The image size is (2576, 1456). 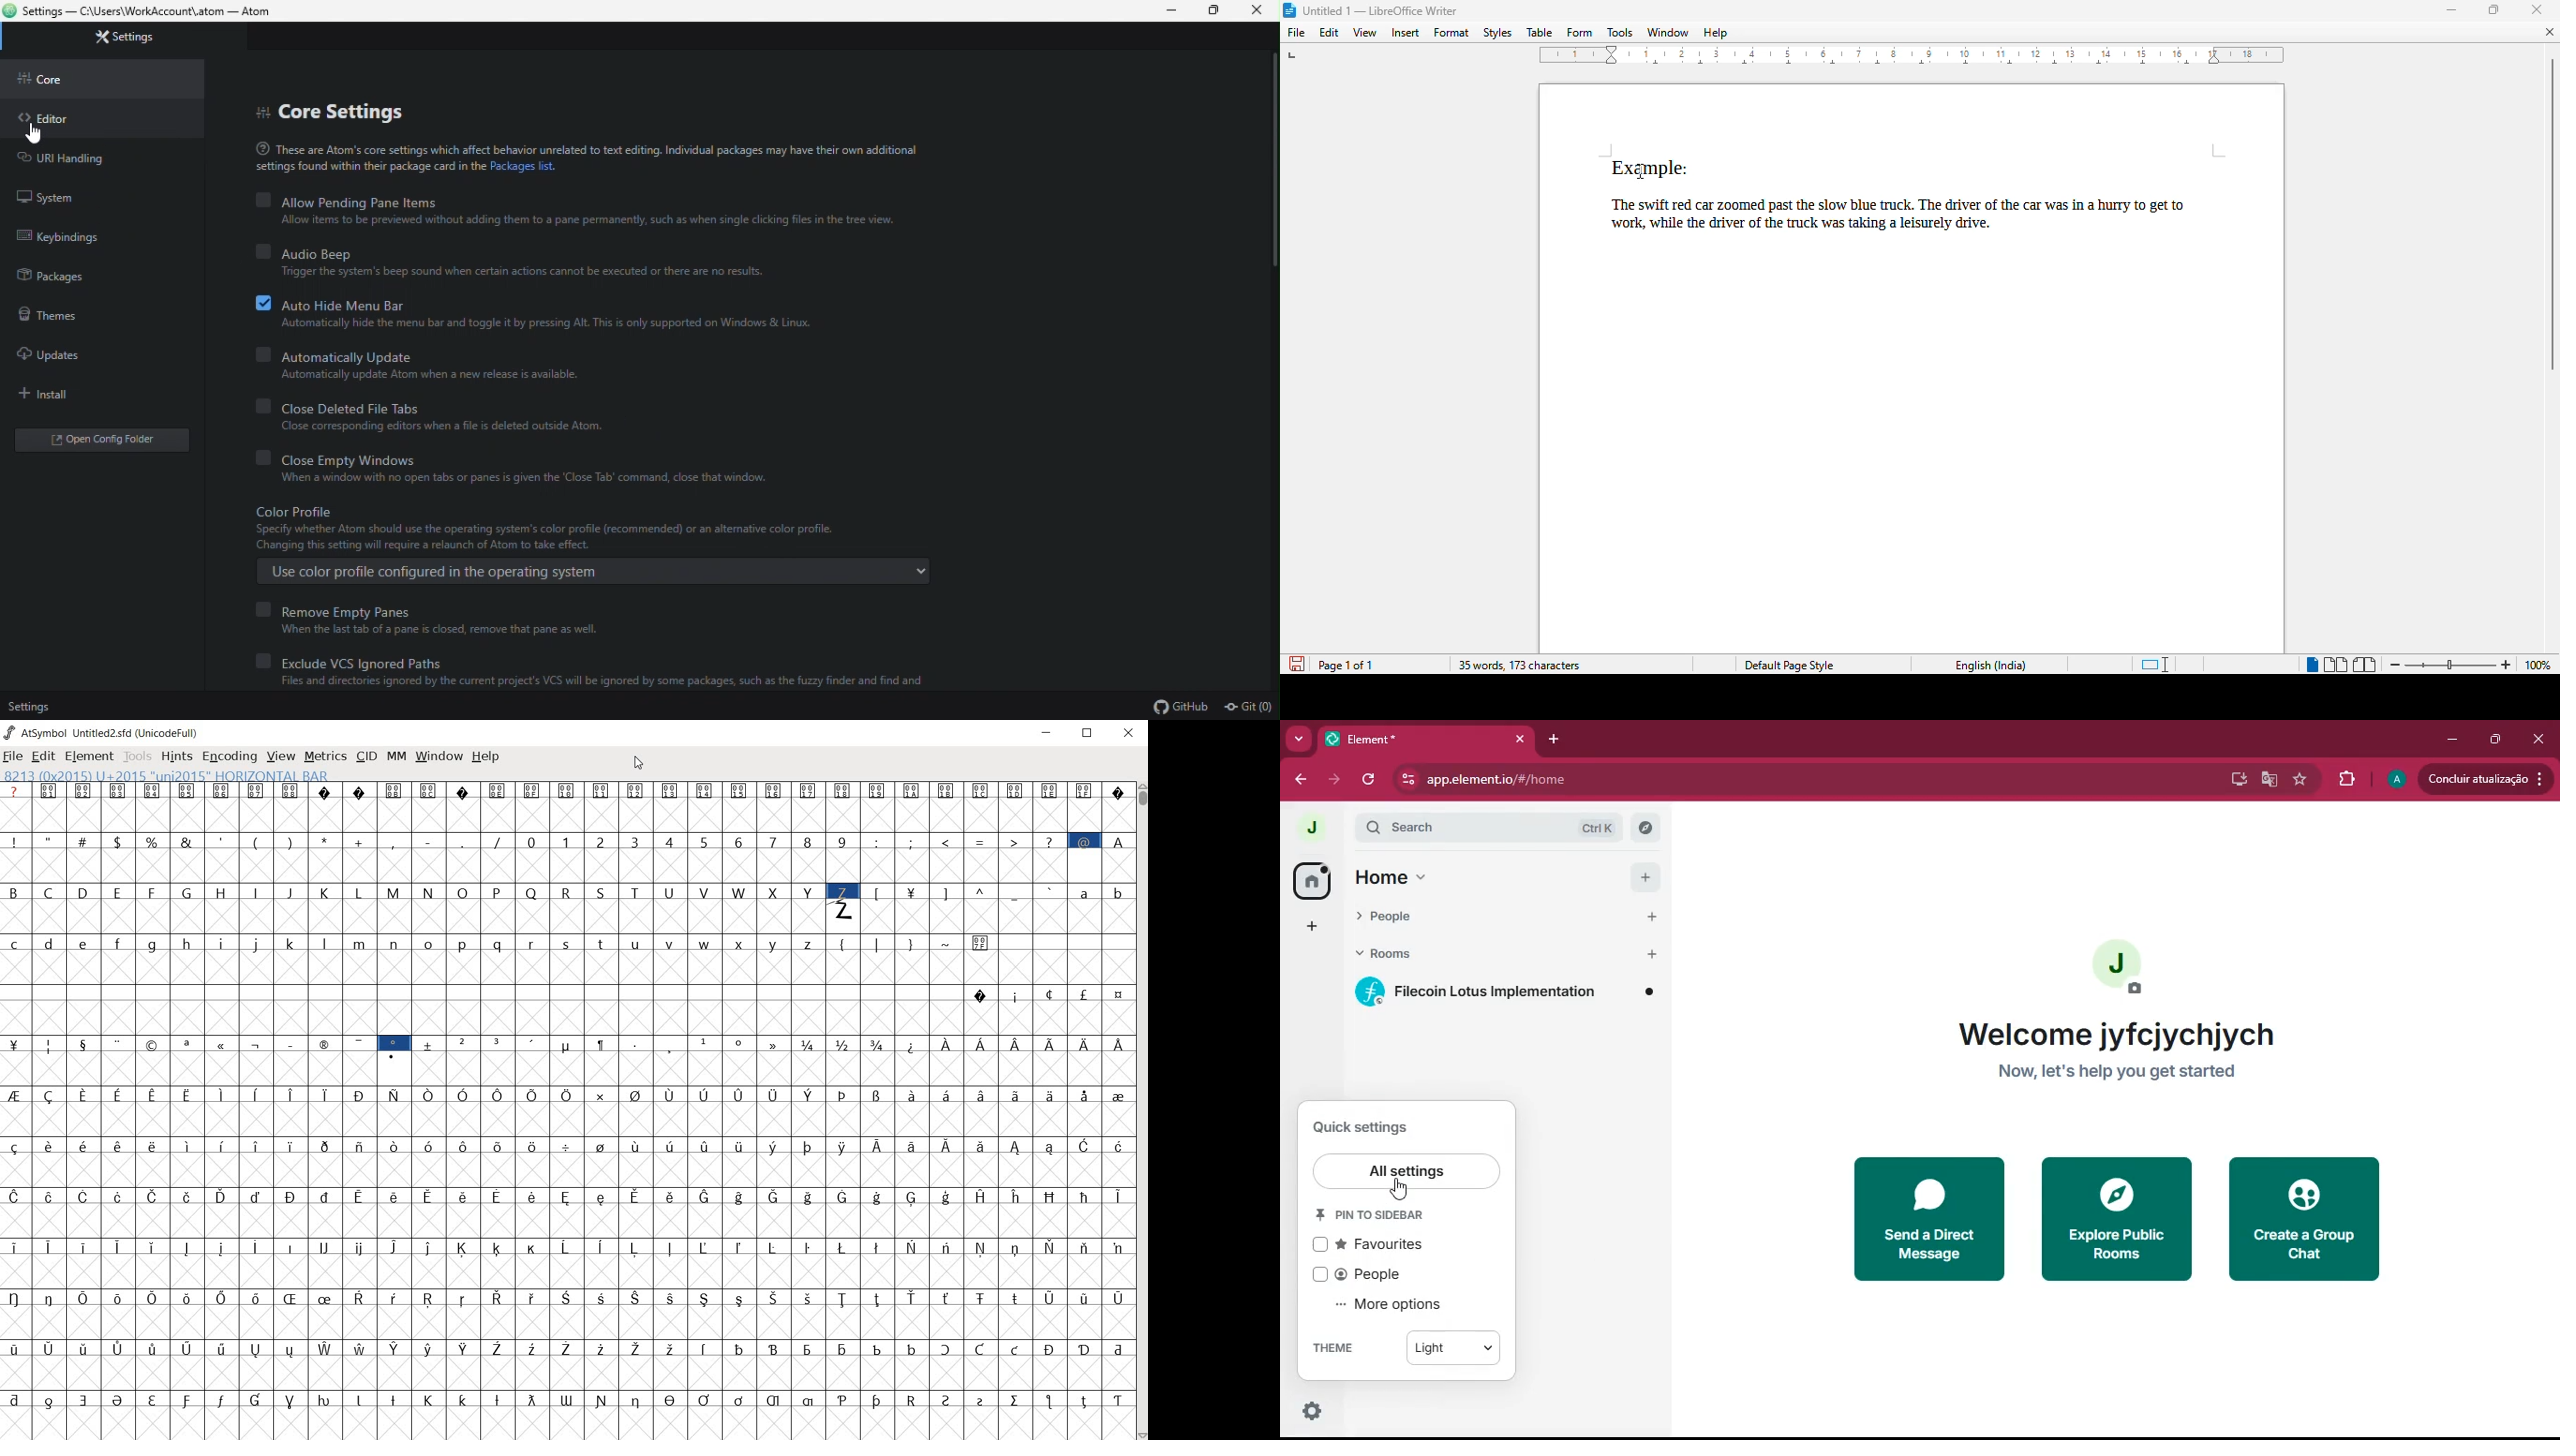 What do you see at coordinates (1622, 781) in the screenshot?
I see `app.elementio/#/home` at bounding box center [1622, 781].